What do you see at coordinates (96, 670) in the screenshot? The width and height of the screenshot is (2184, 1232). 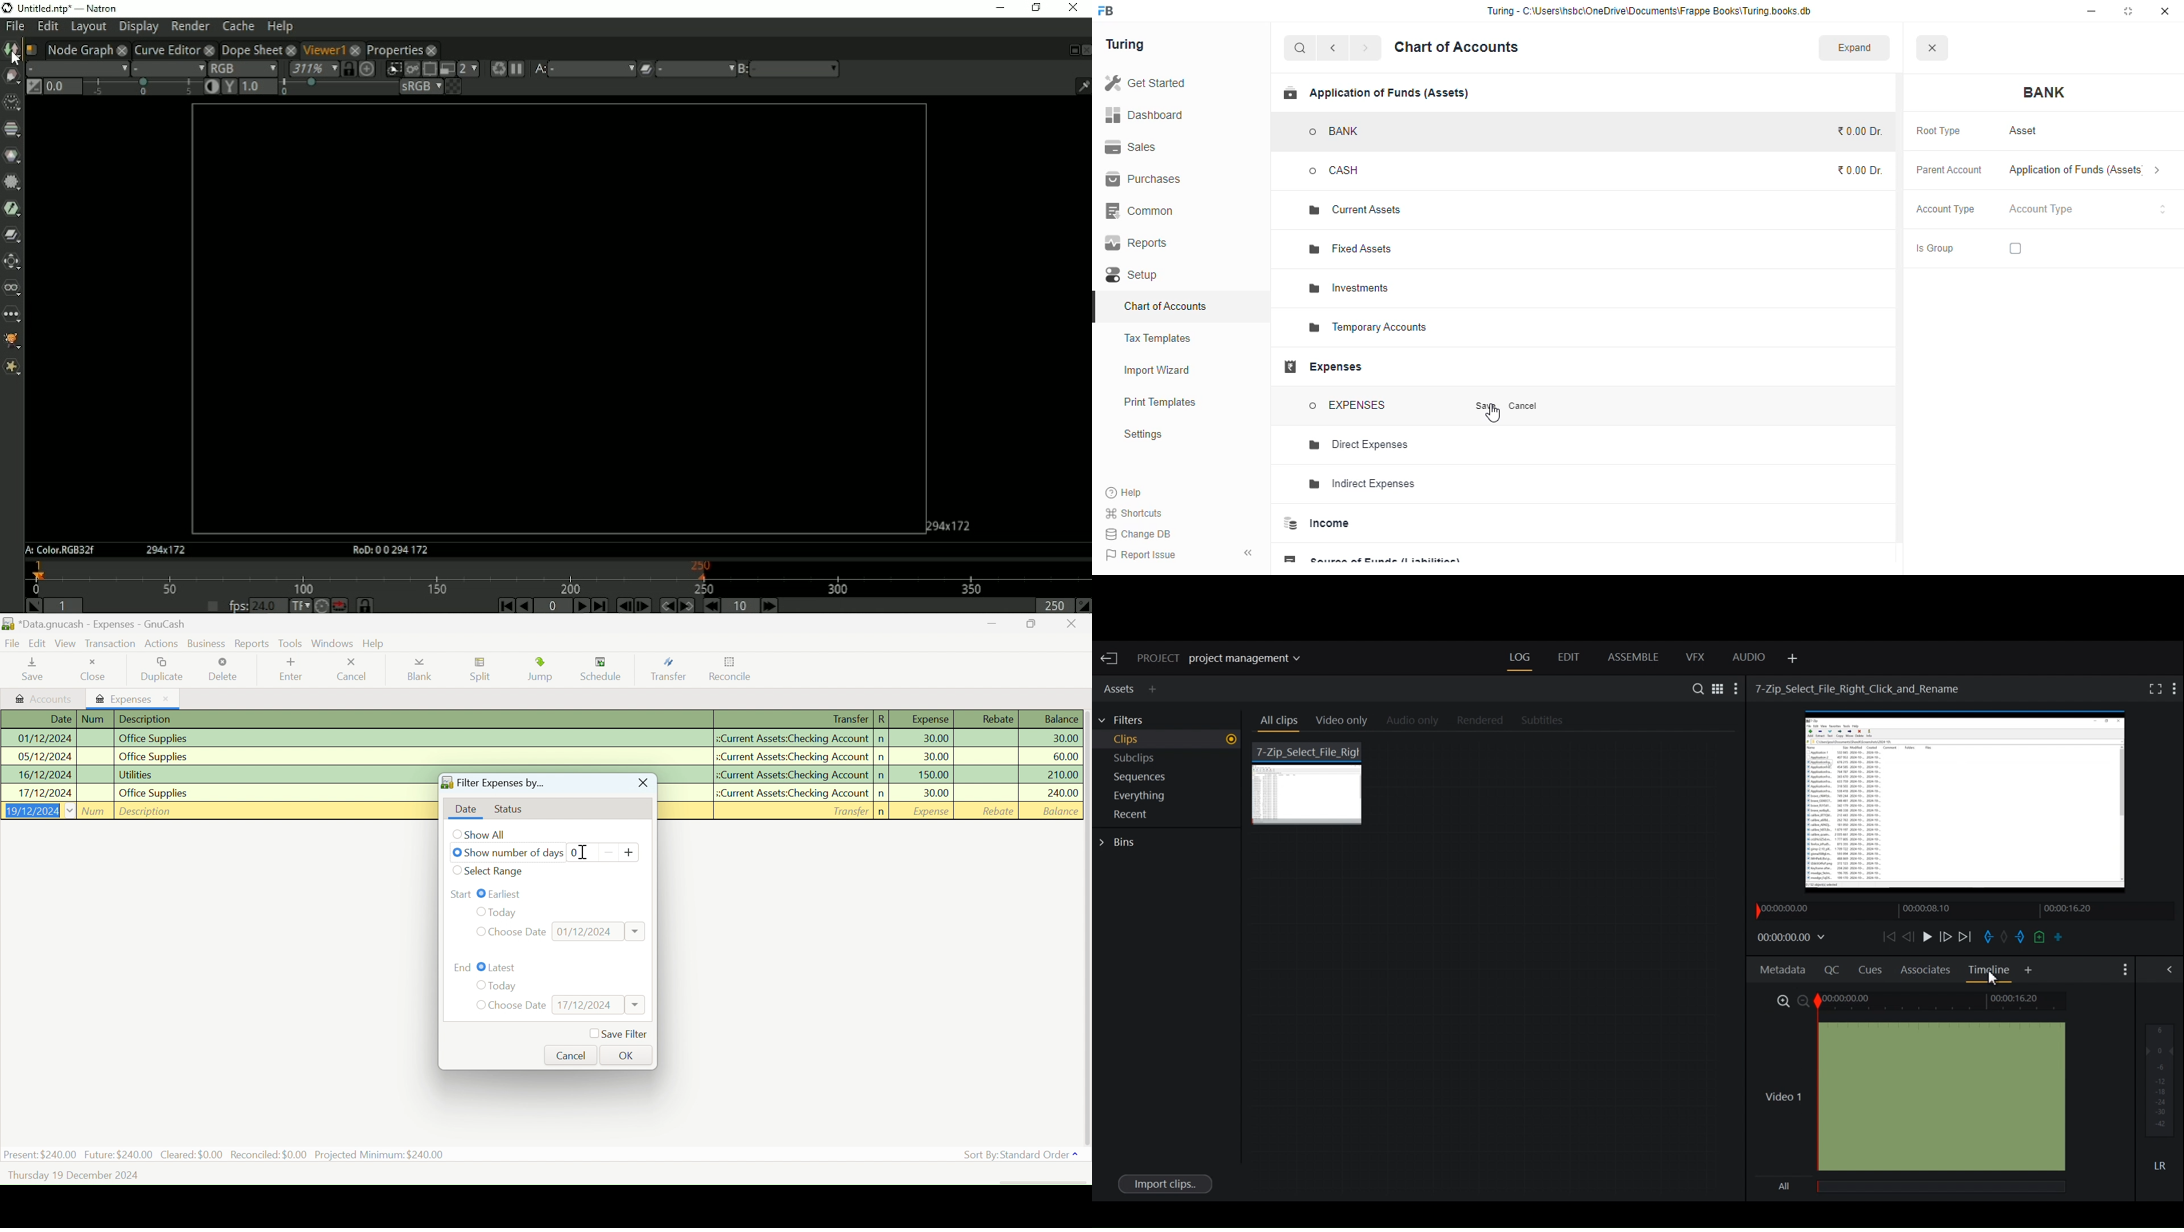 I see `Close` at bounding box center [96, 670].